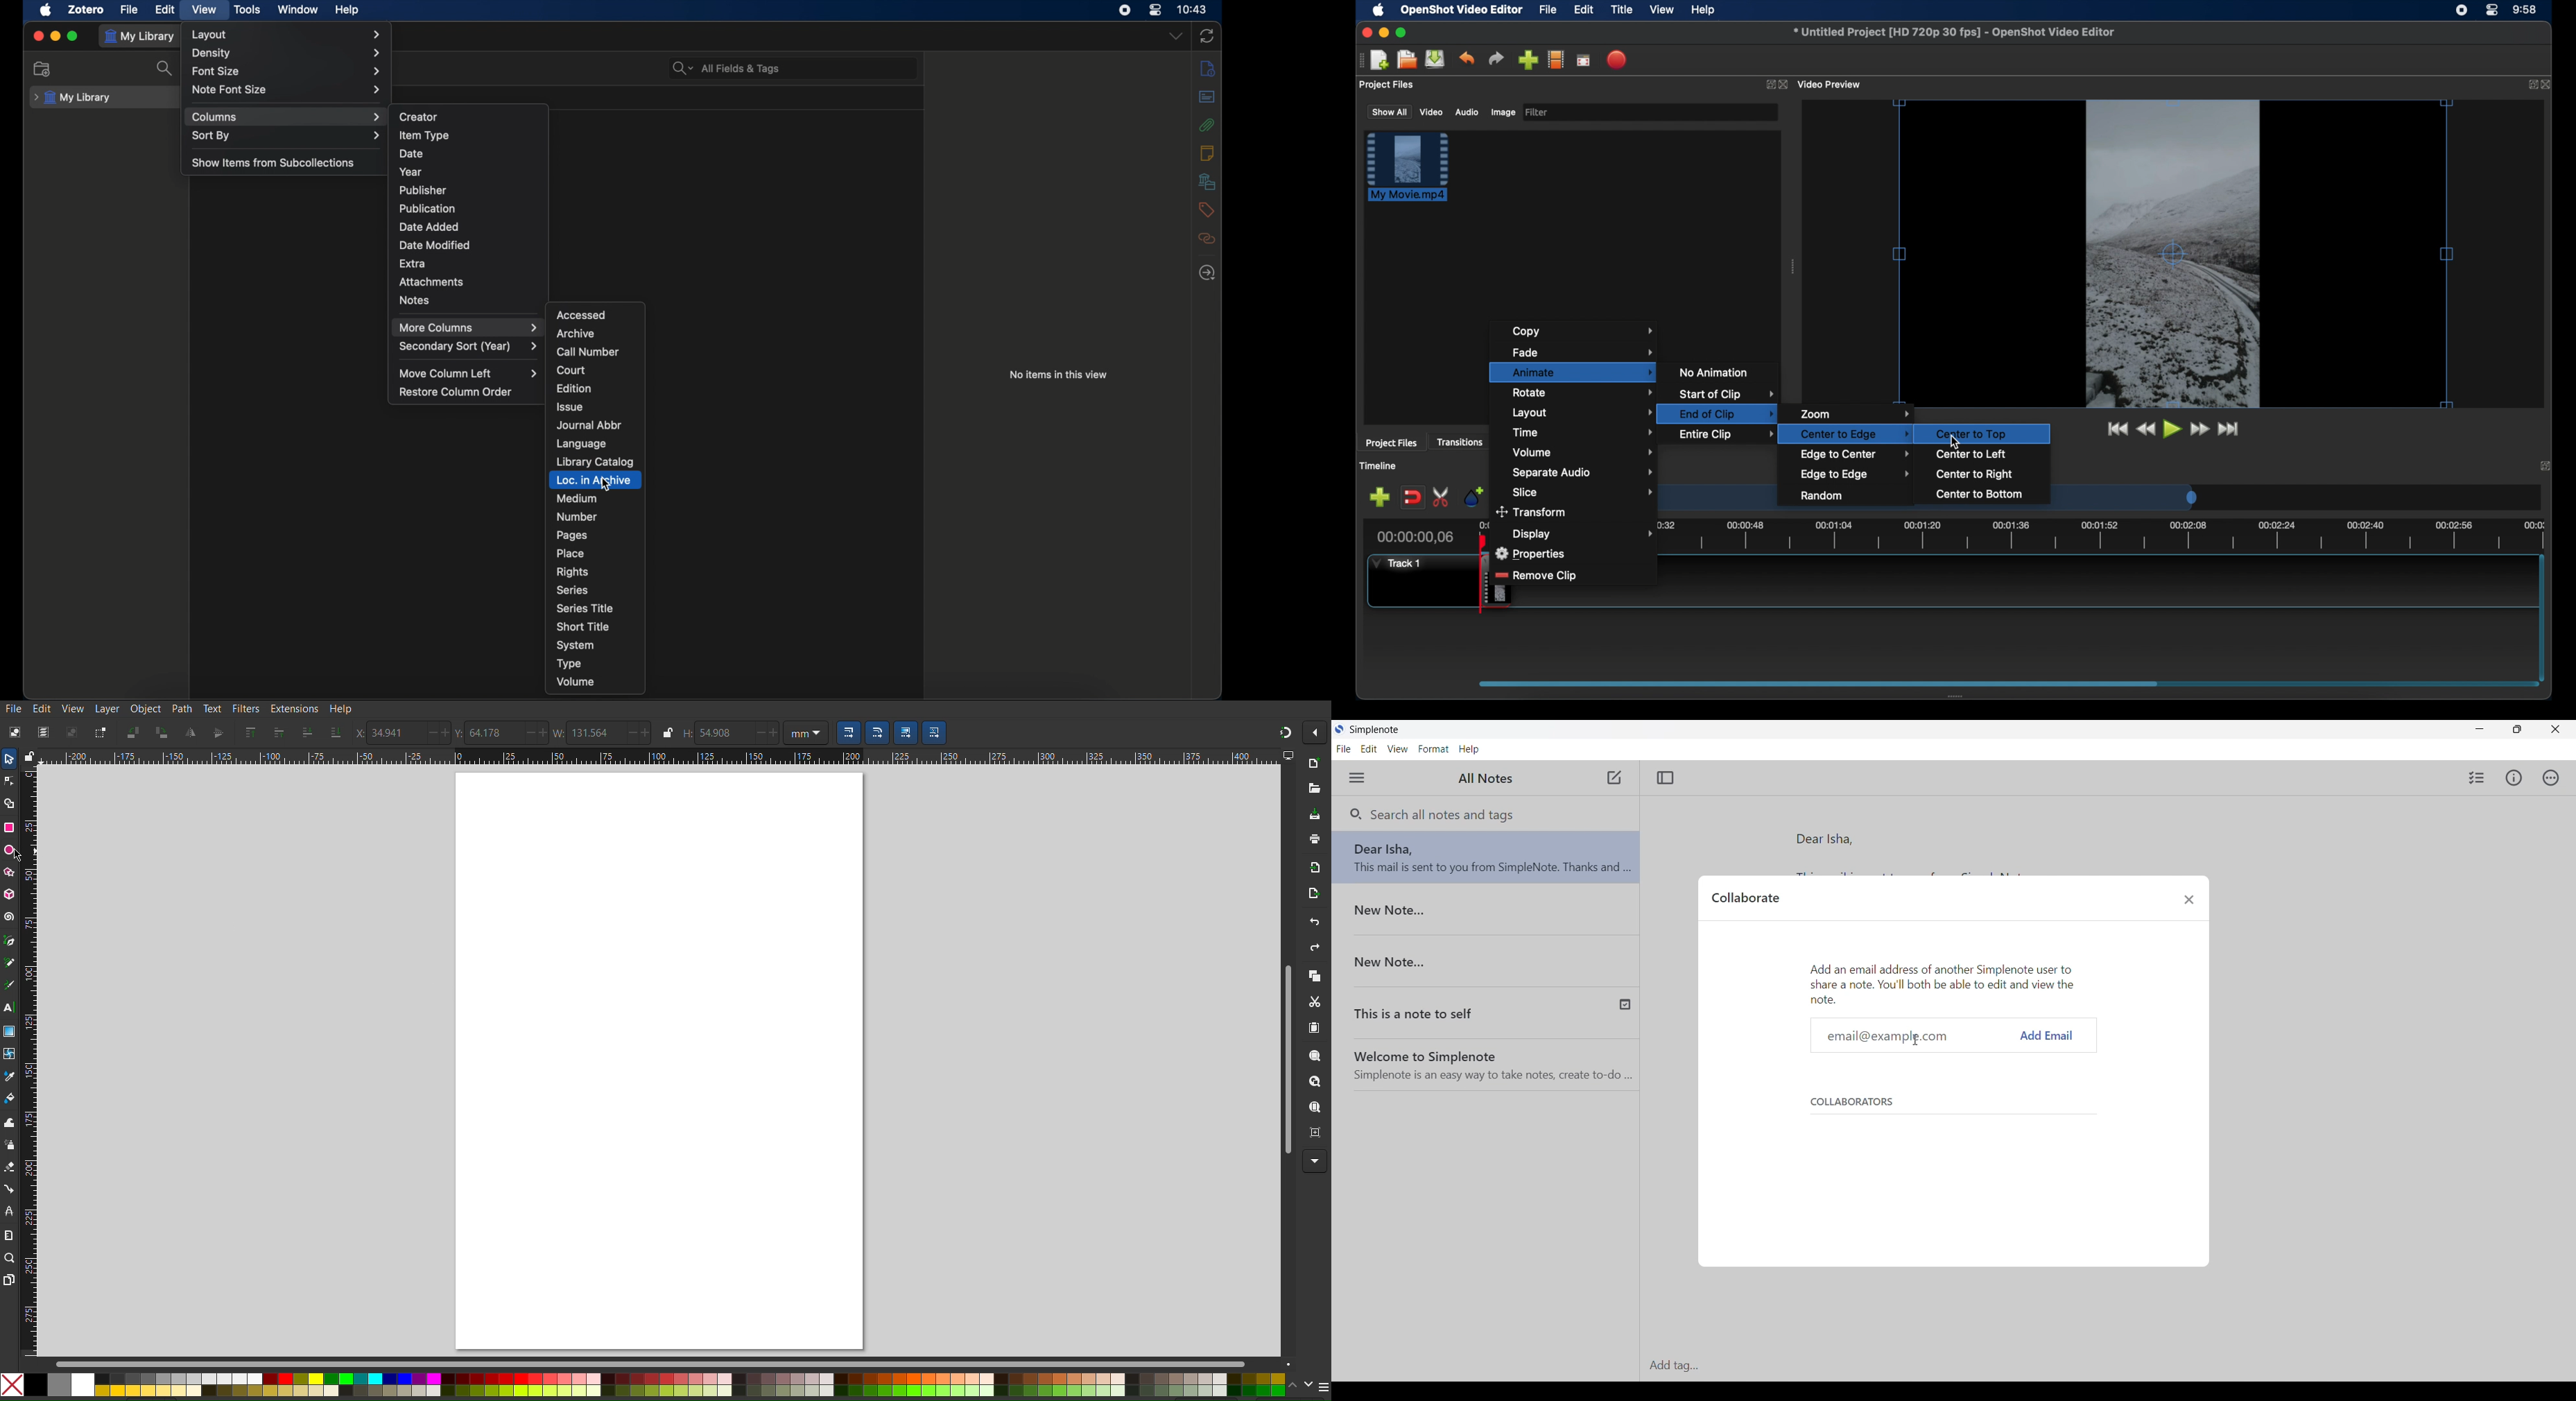 Image resolution: width=2576 pixels, height=1428 pixels. I want to click on attachments, so click(1207, 125).